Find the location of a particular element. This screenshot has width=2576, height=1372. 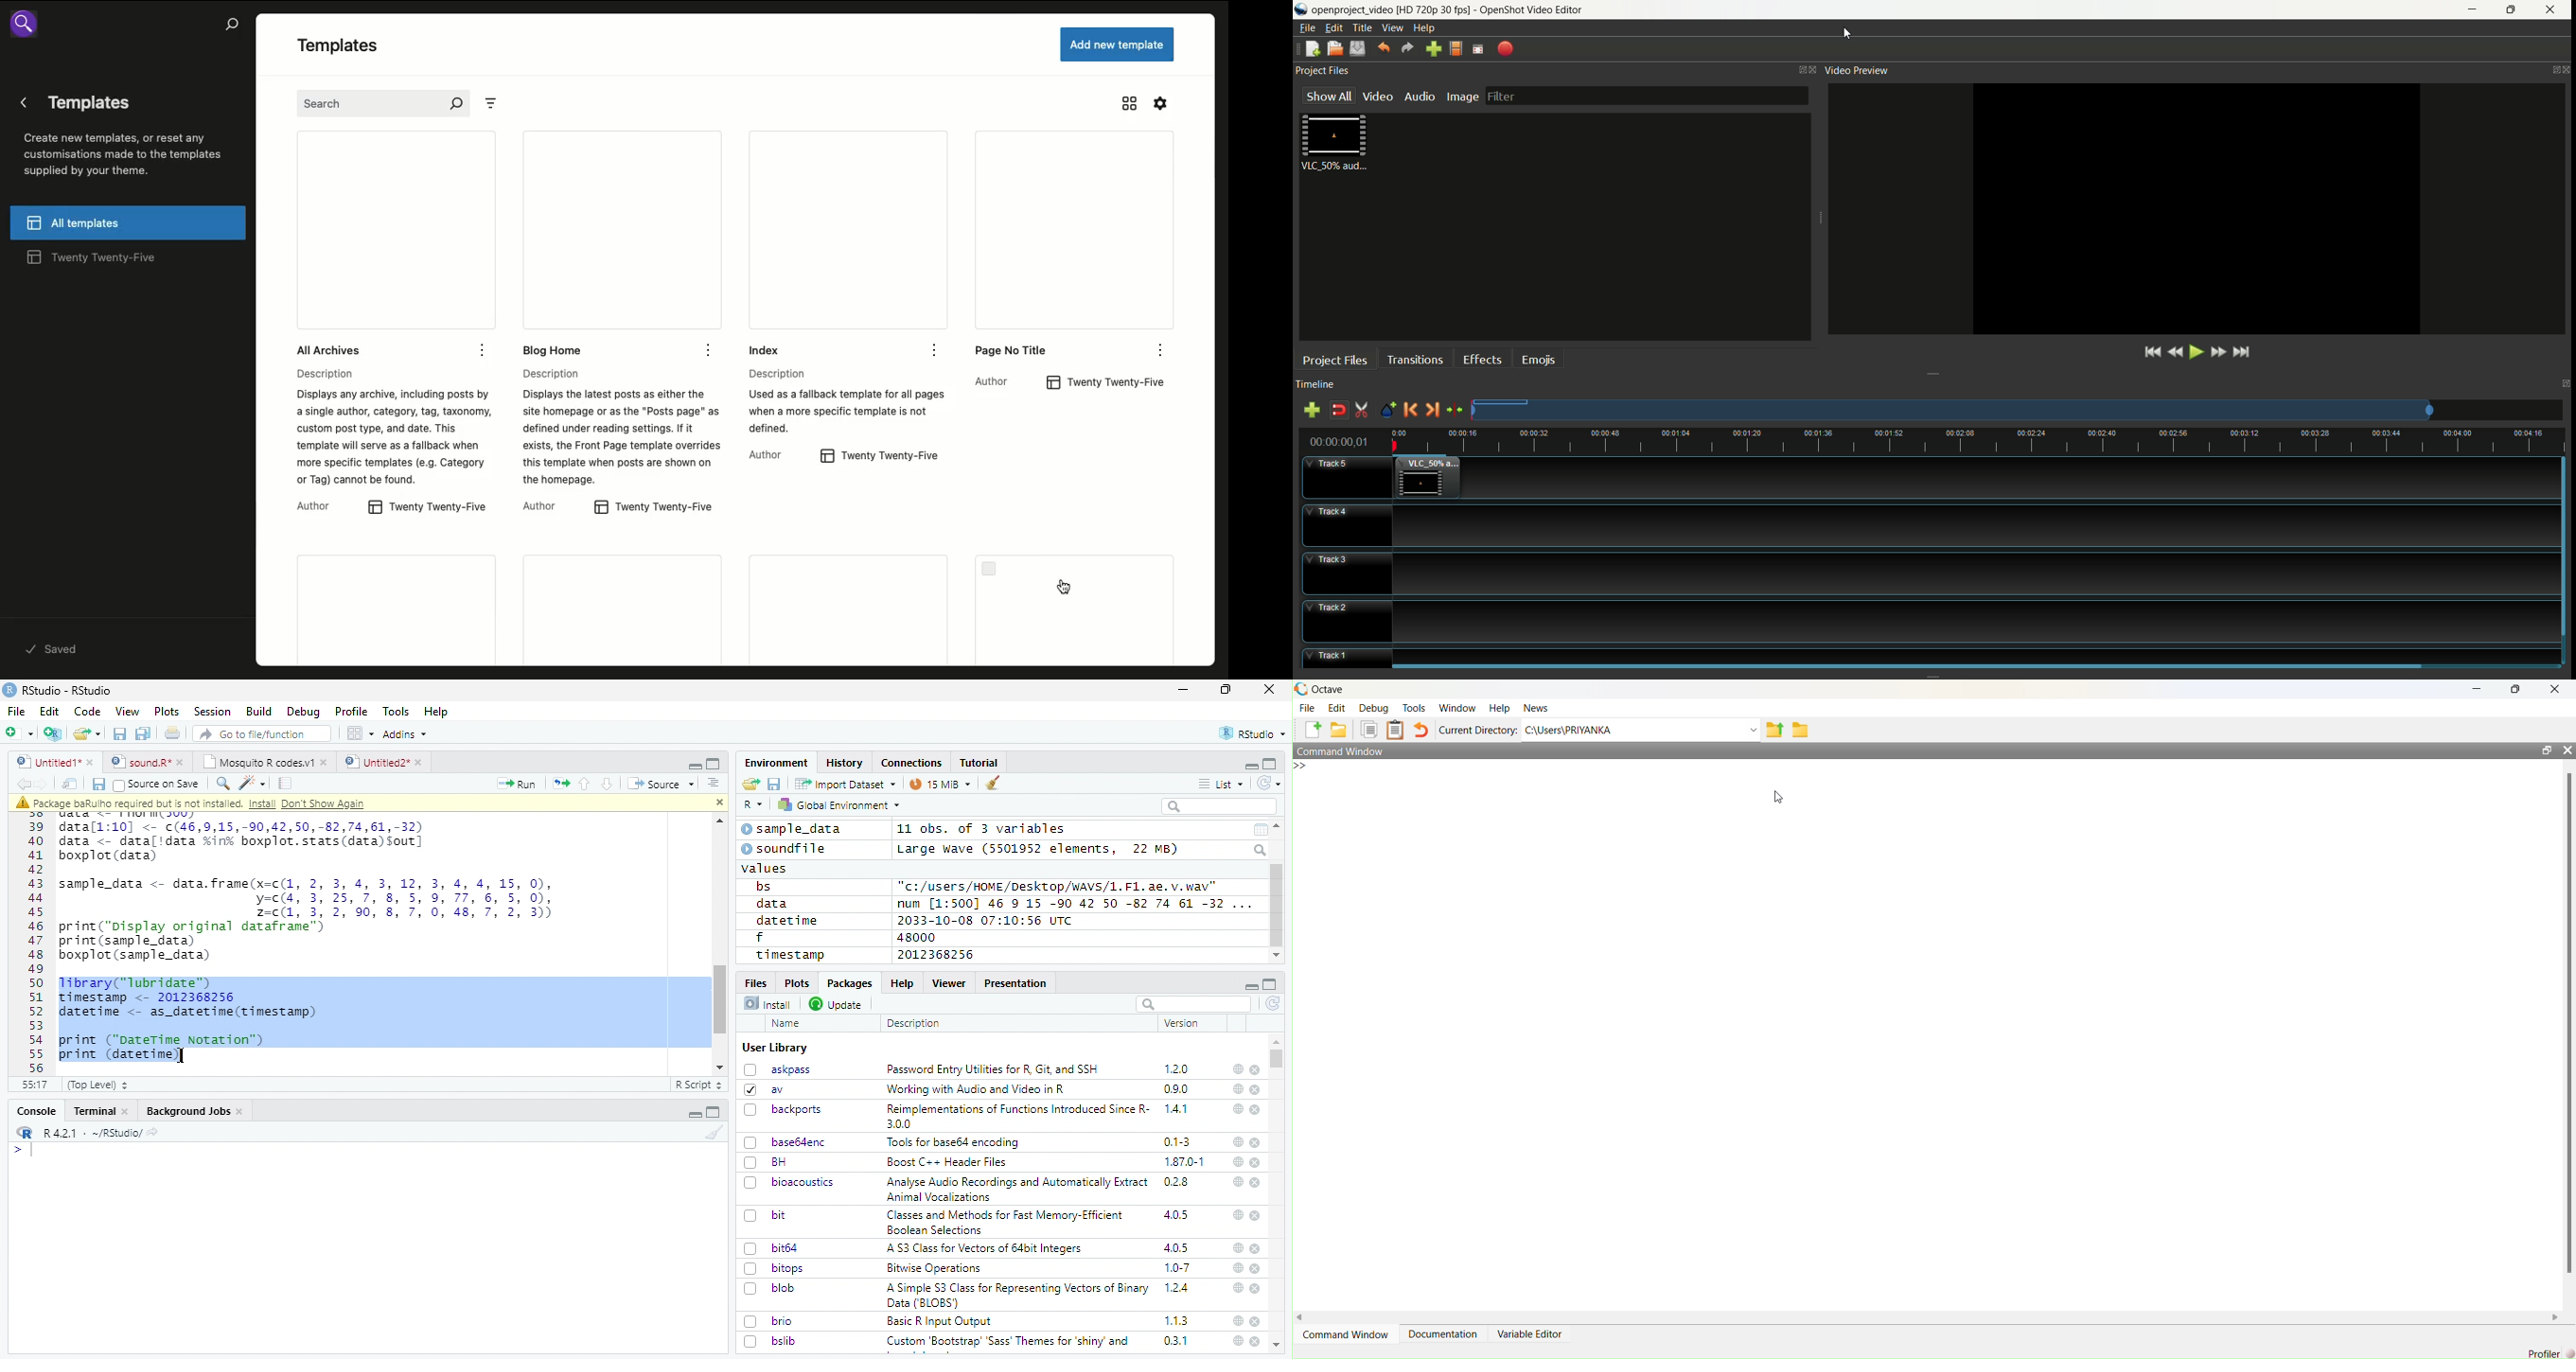

Tutorial is located at coordinates (980, 763).